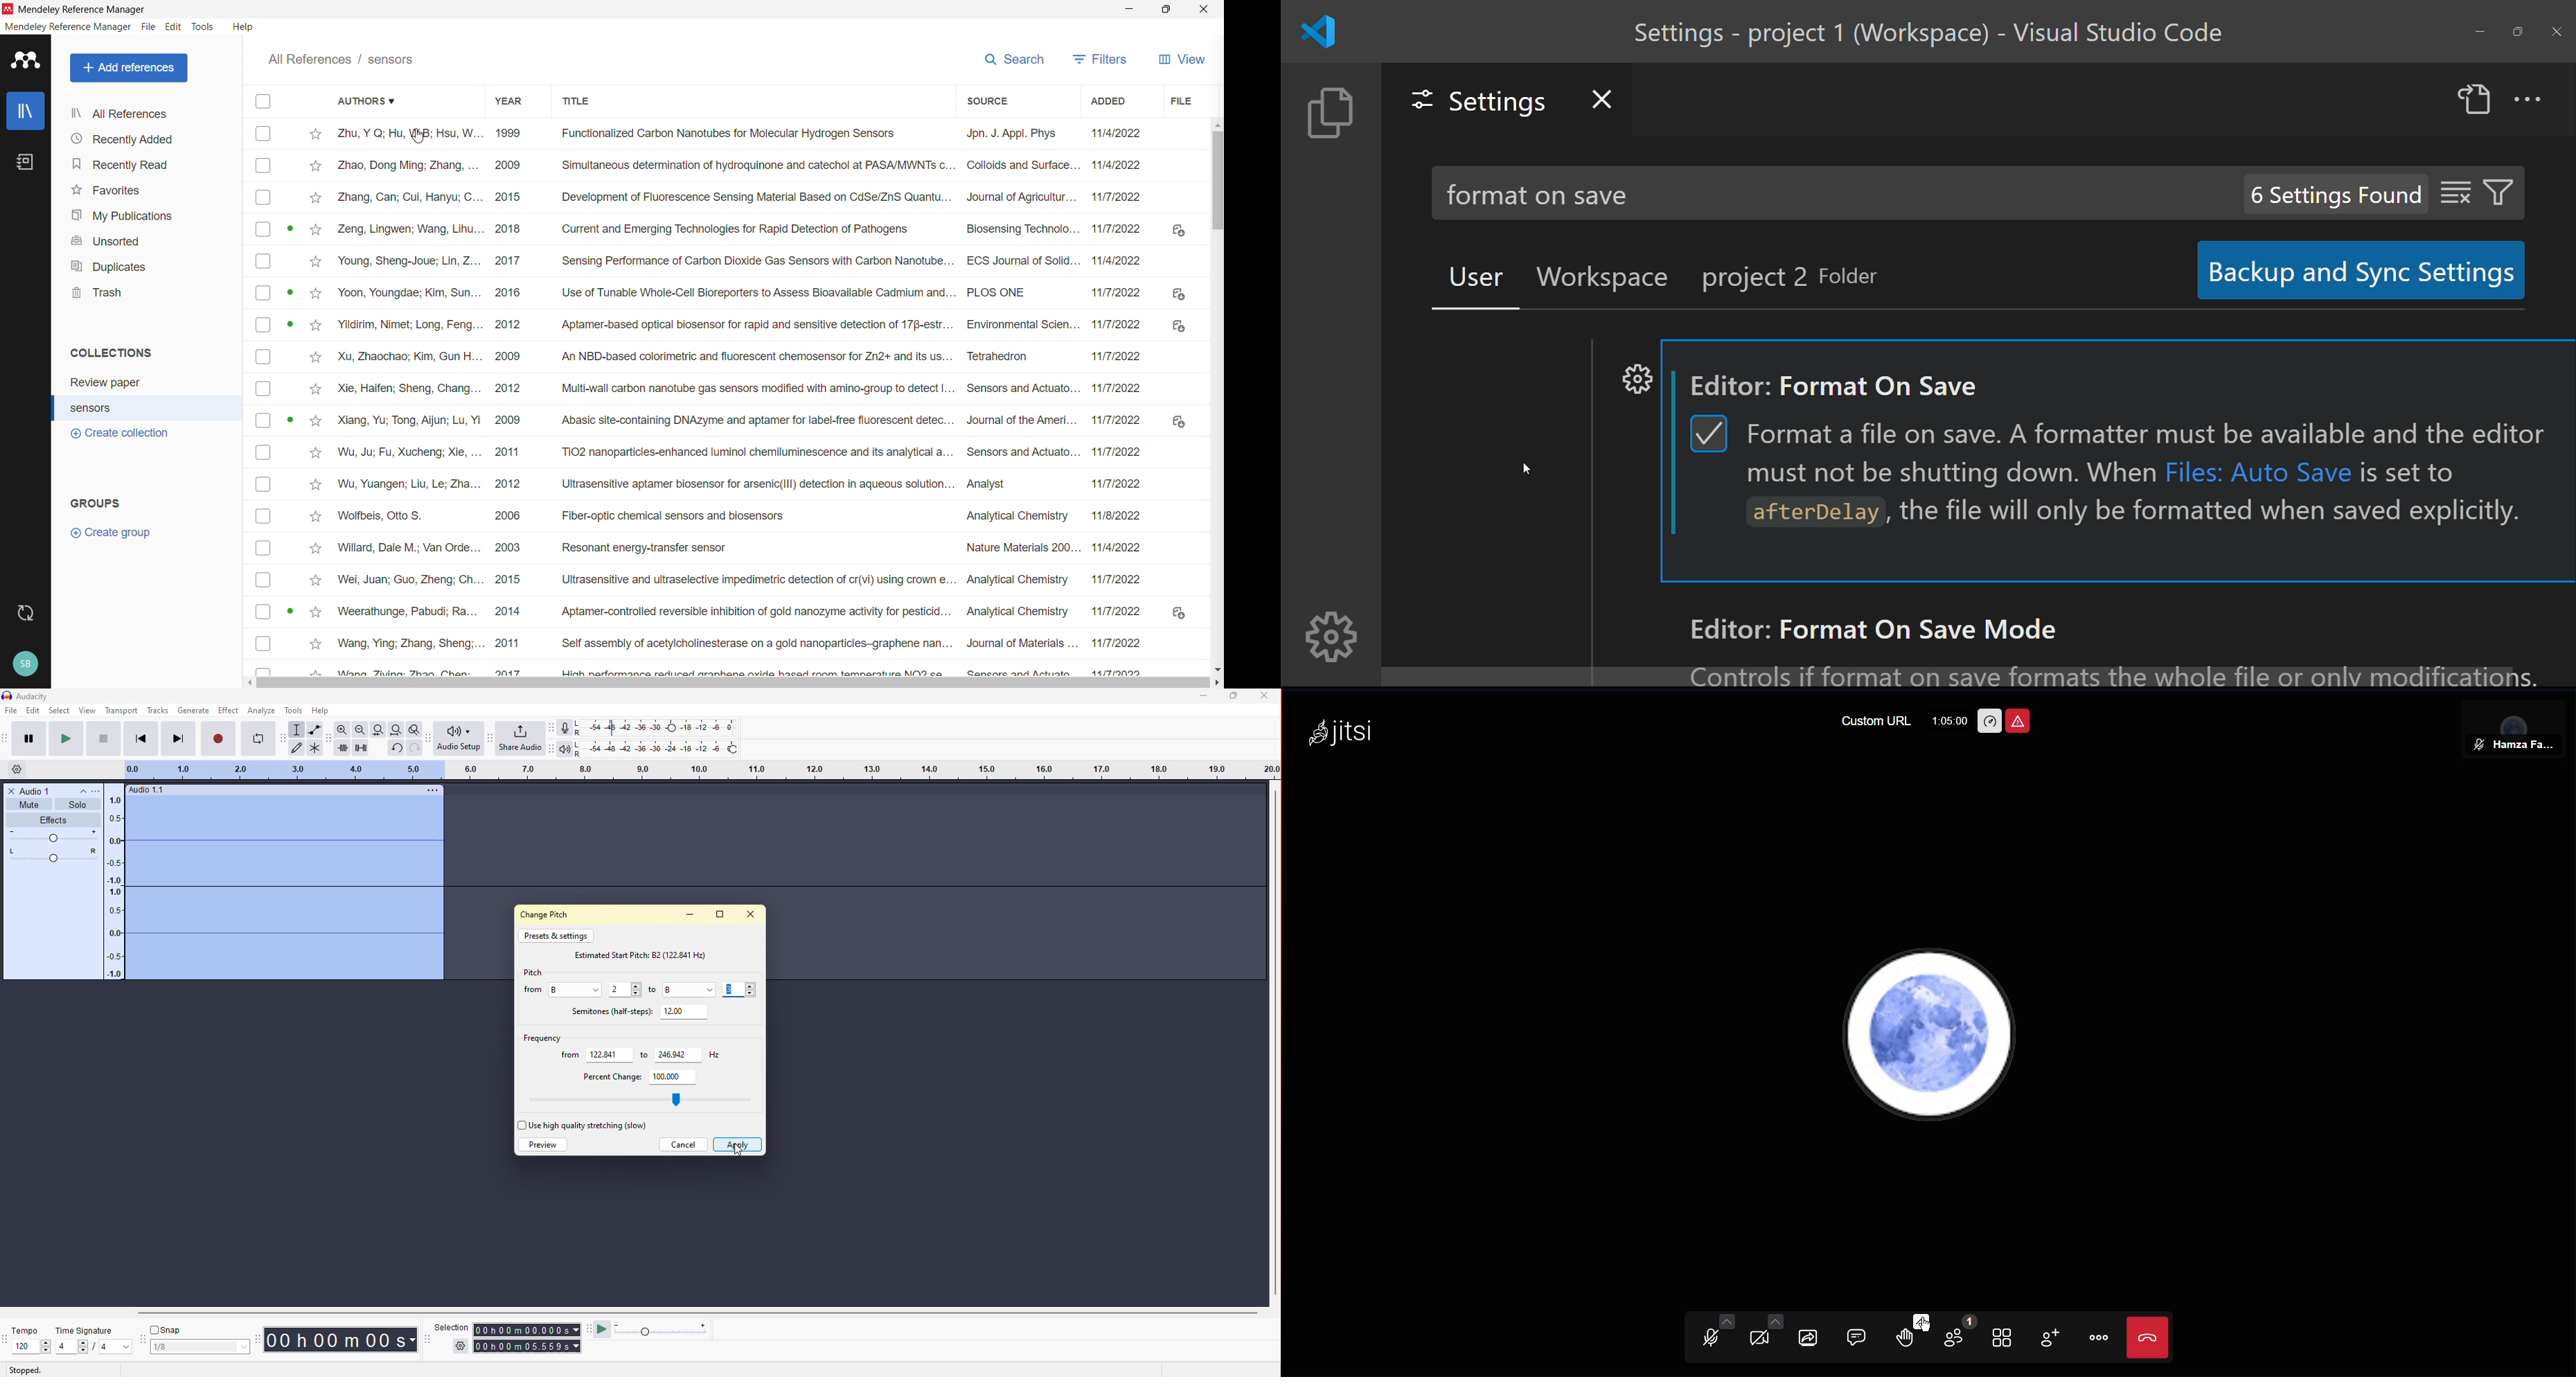 The image size is (2576, 1400). I want to click on PDF available, so click(291, 324).